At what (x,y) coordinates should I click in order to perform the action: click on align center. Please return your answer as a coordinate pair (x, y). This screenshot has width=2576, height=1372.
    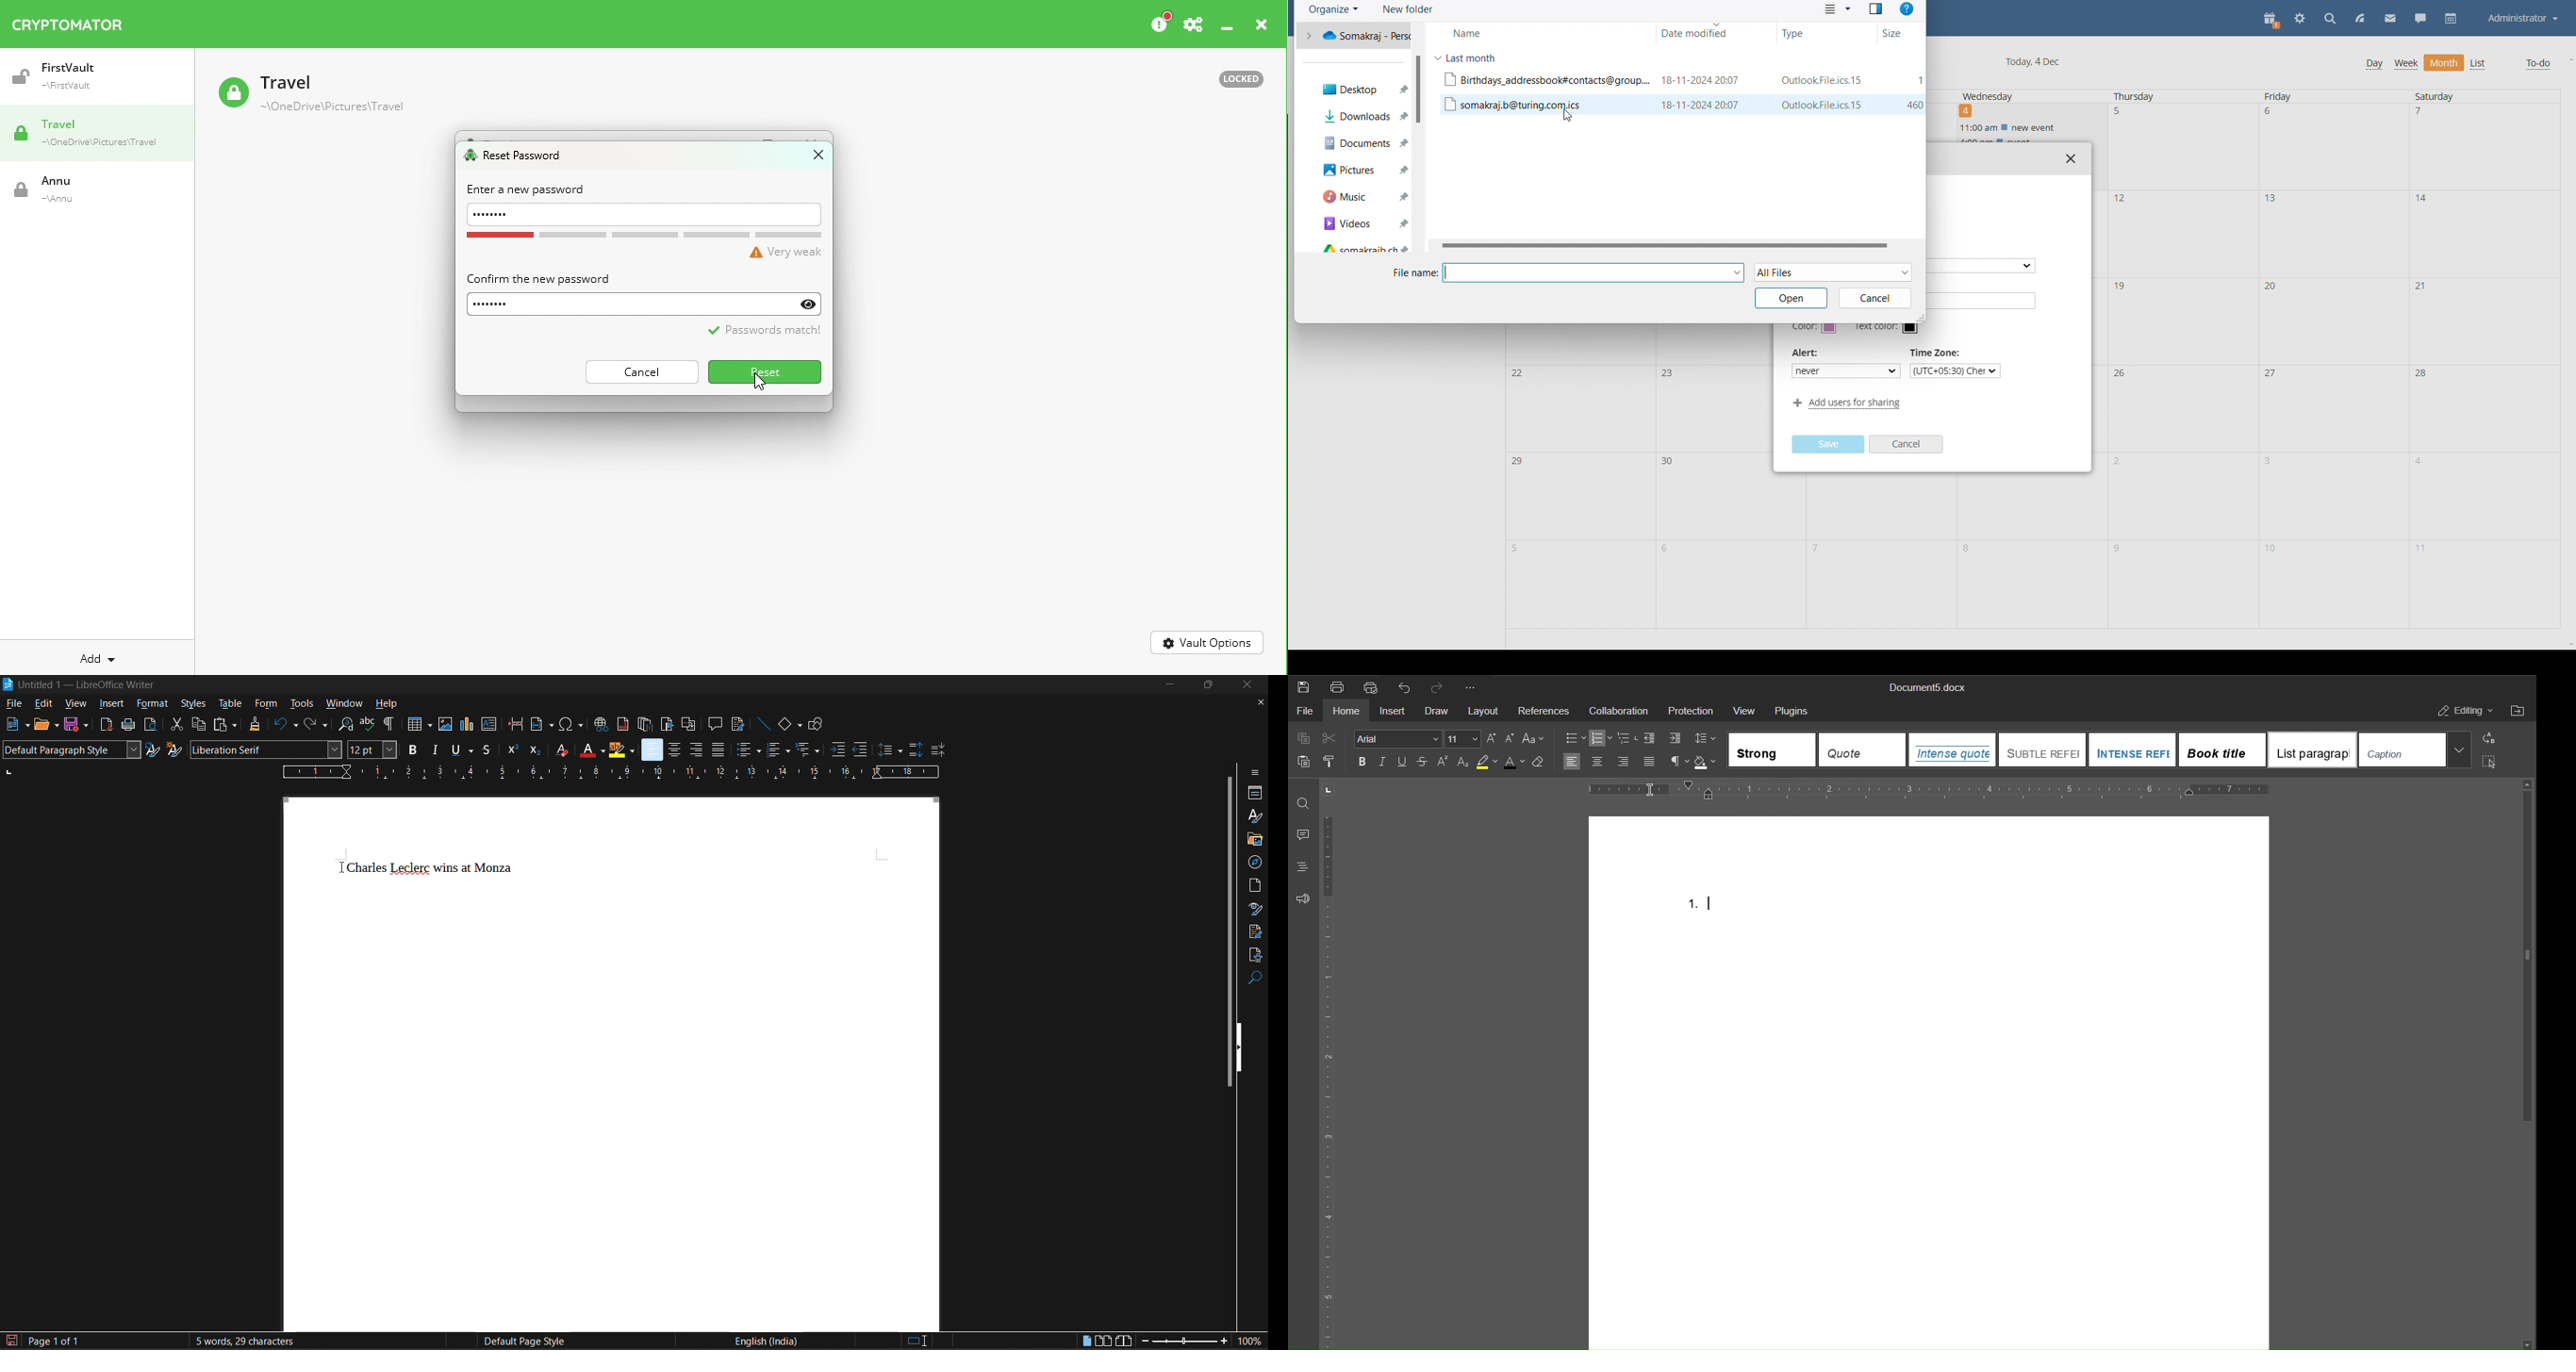
    Looking at the image, I should click on (672, 751).